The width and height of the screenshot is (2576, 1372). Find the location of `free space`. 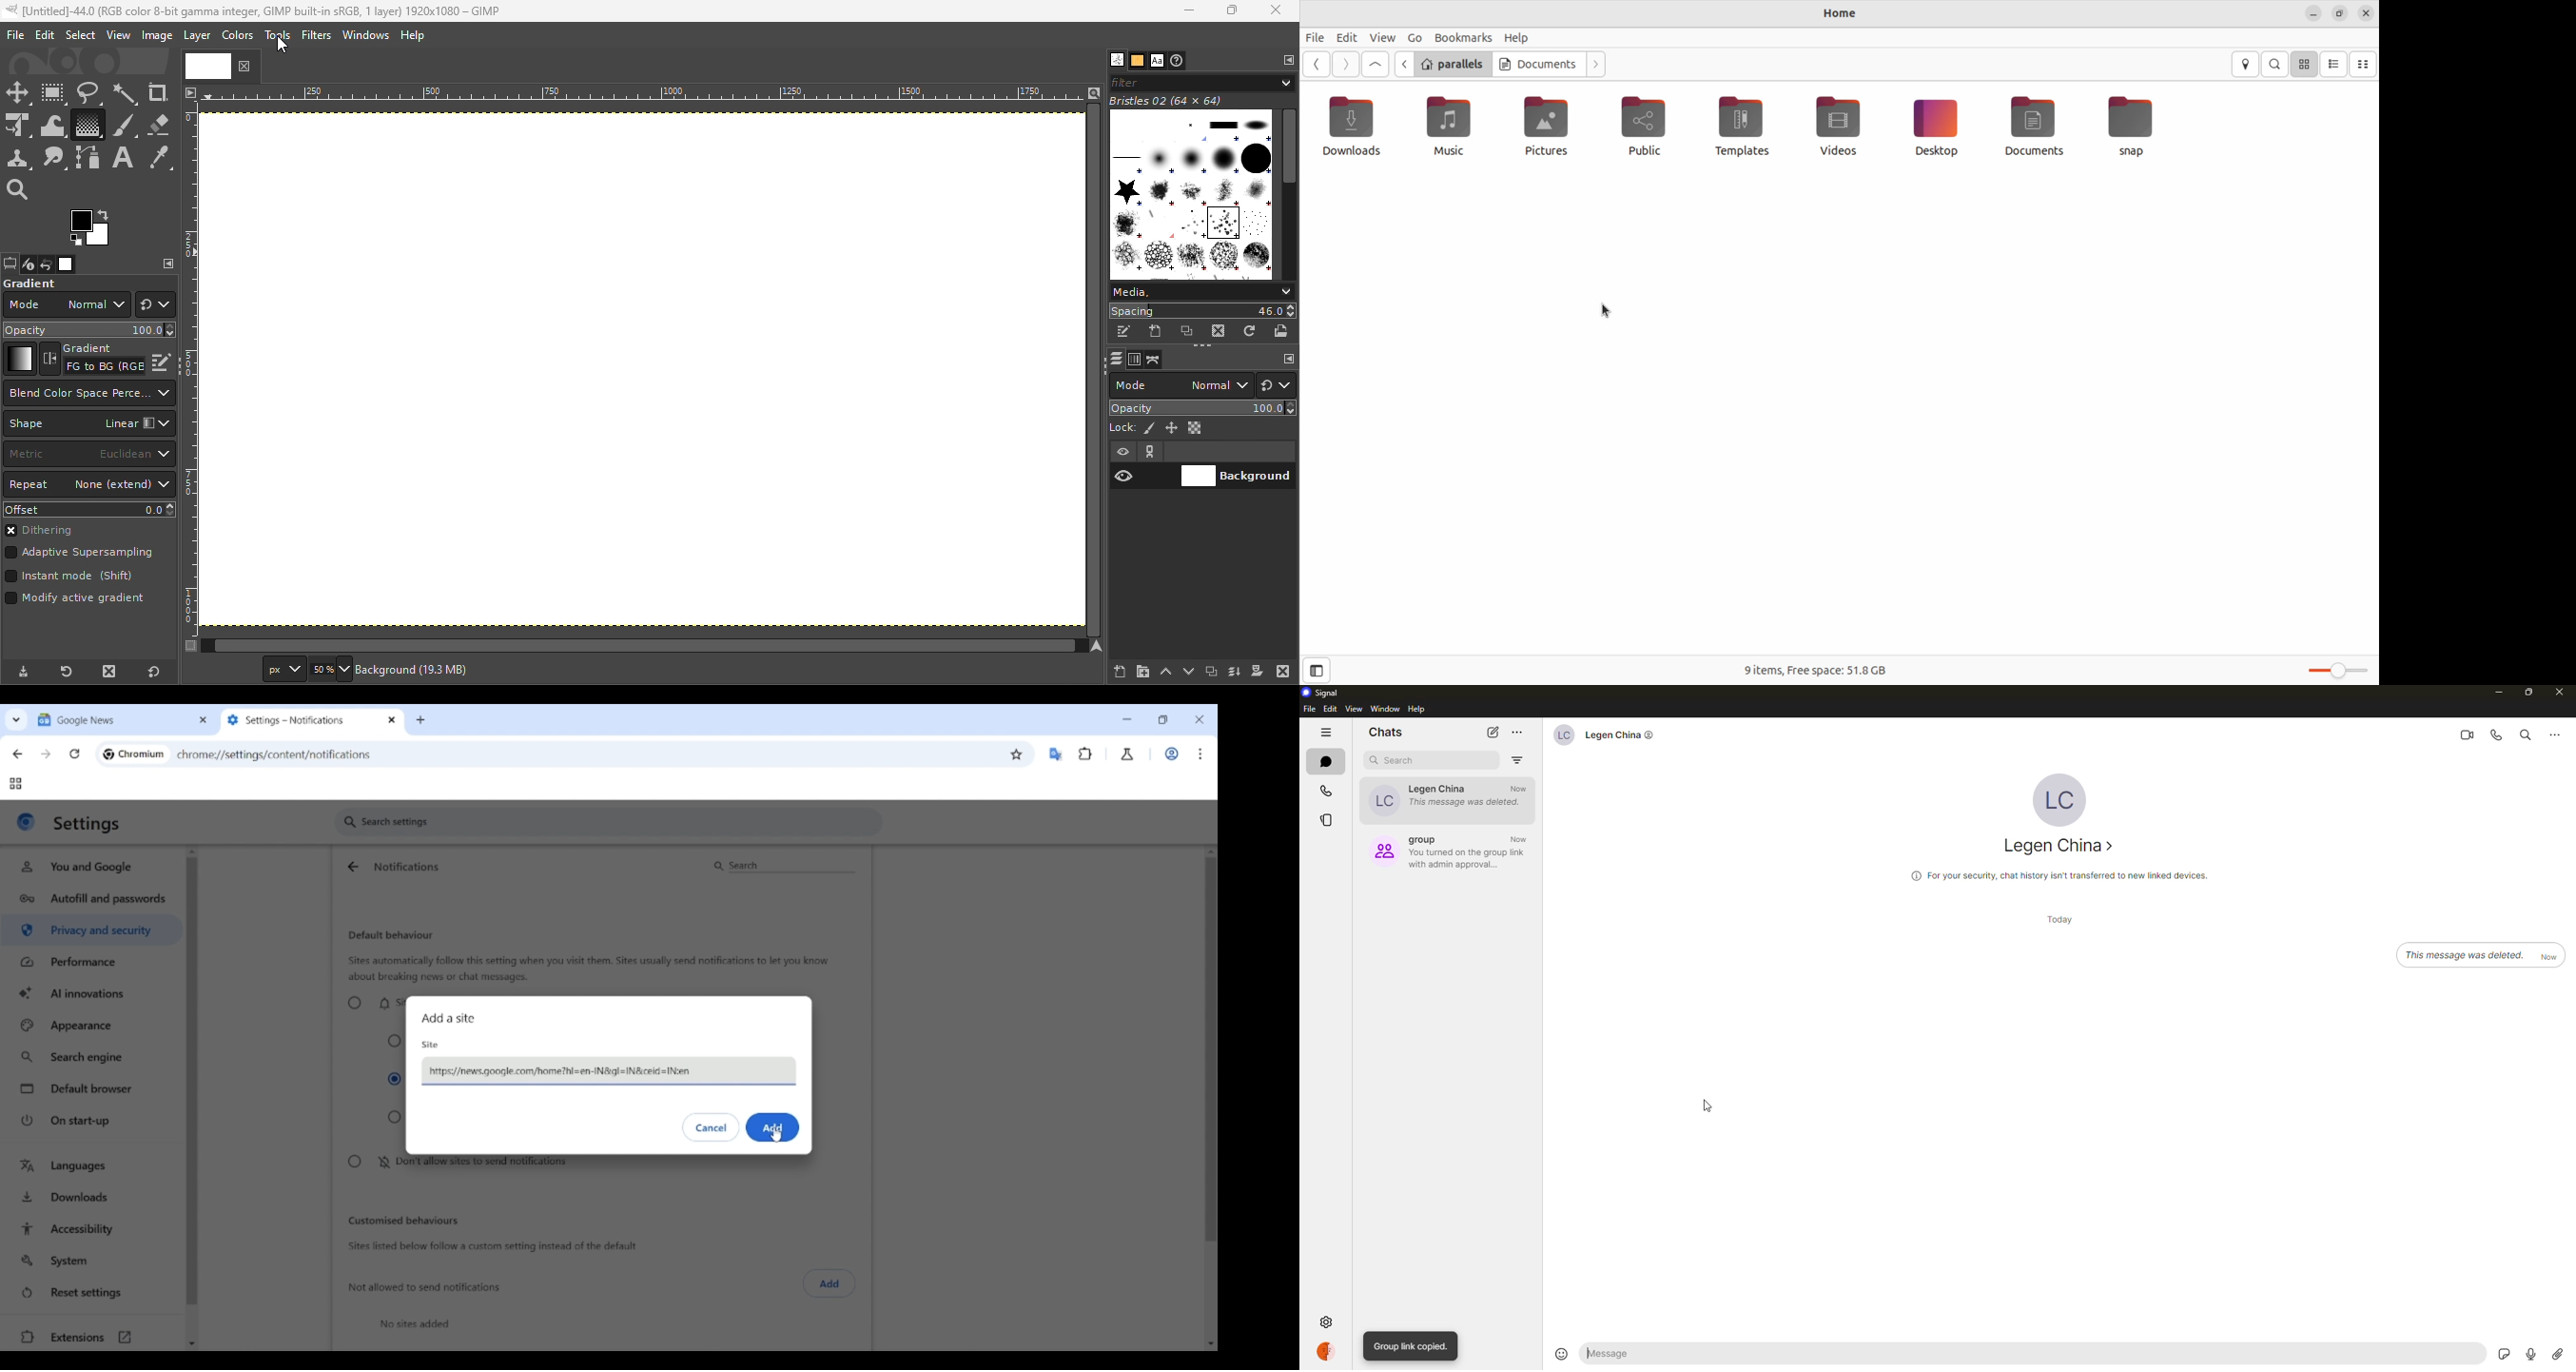

free space is located at coordinates (1812, 670).